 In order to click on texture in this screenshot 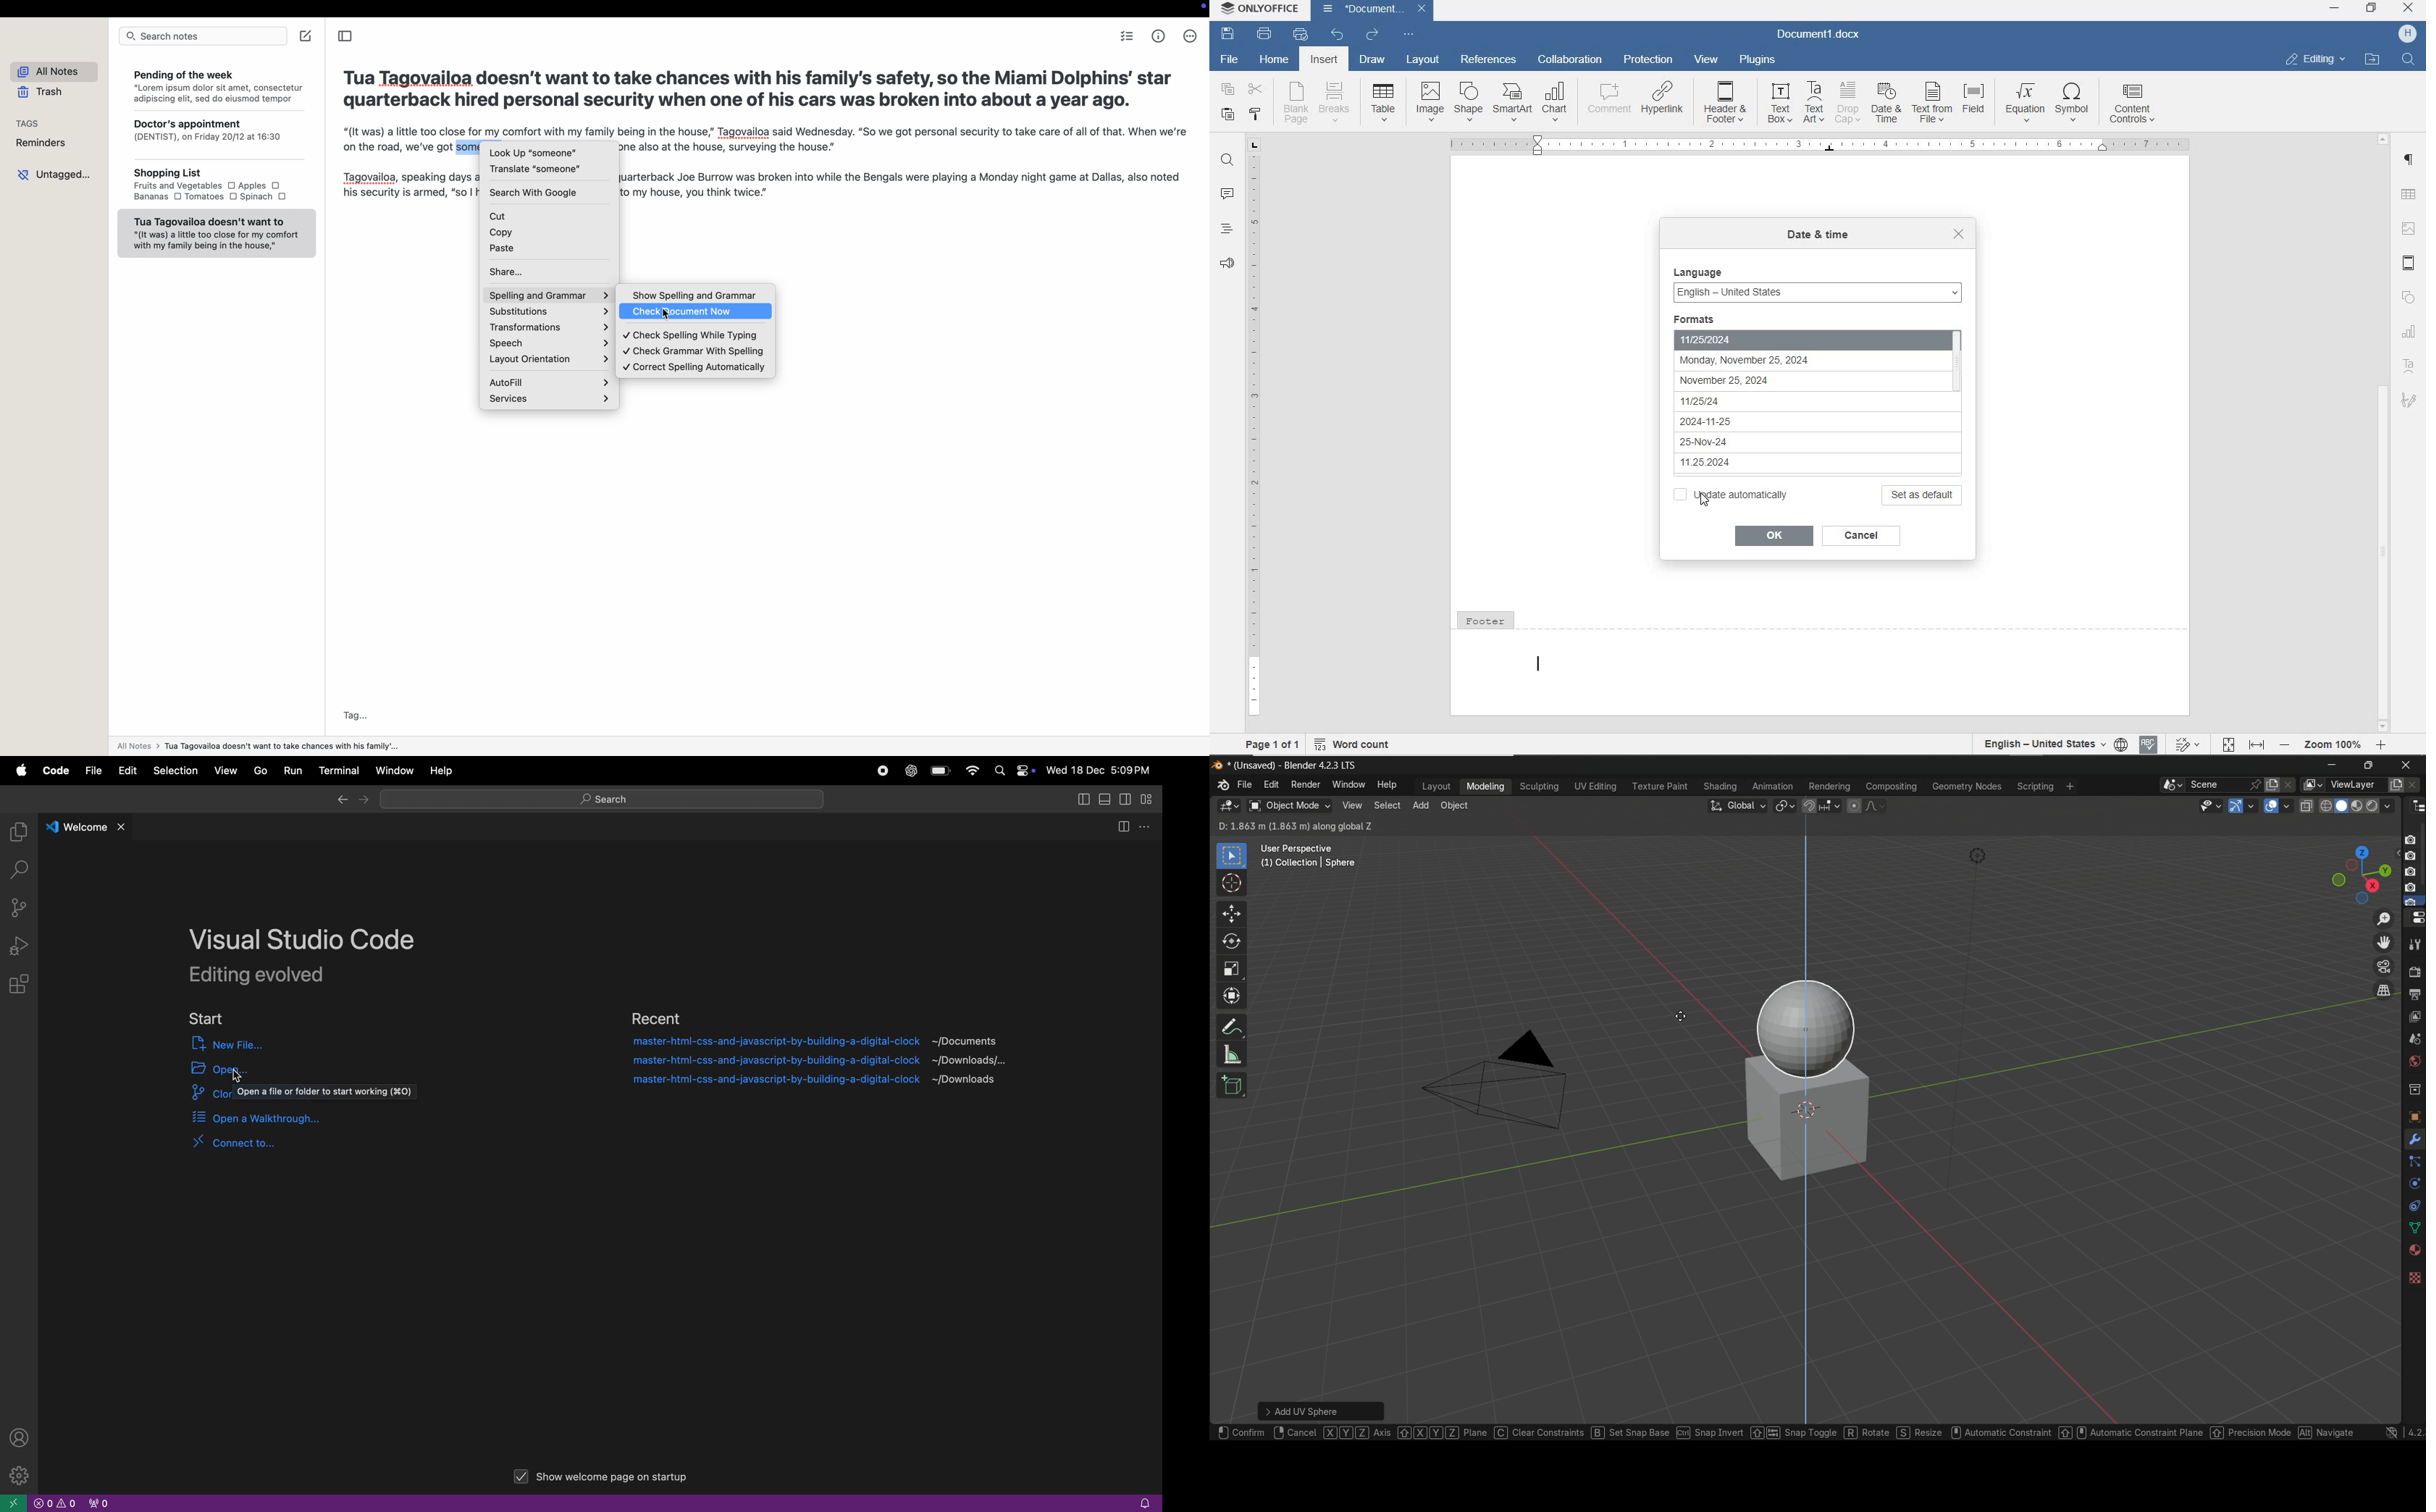, I will do `click(2414, 1118)`.